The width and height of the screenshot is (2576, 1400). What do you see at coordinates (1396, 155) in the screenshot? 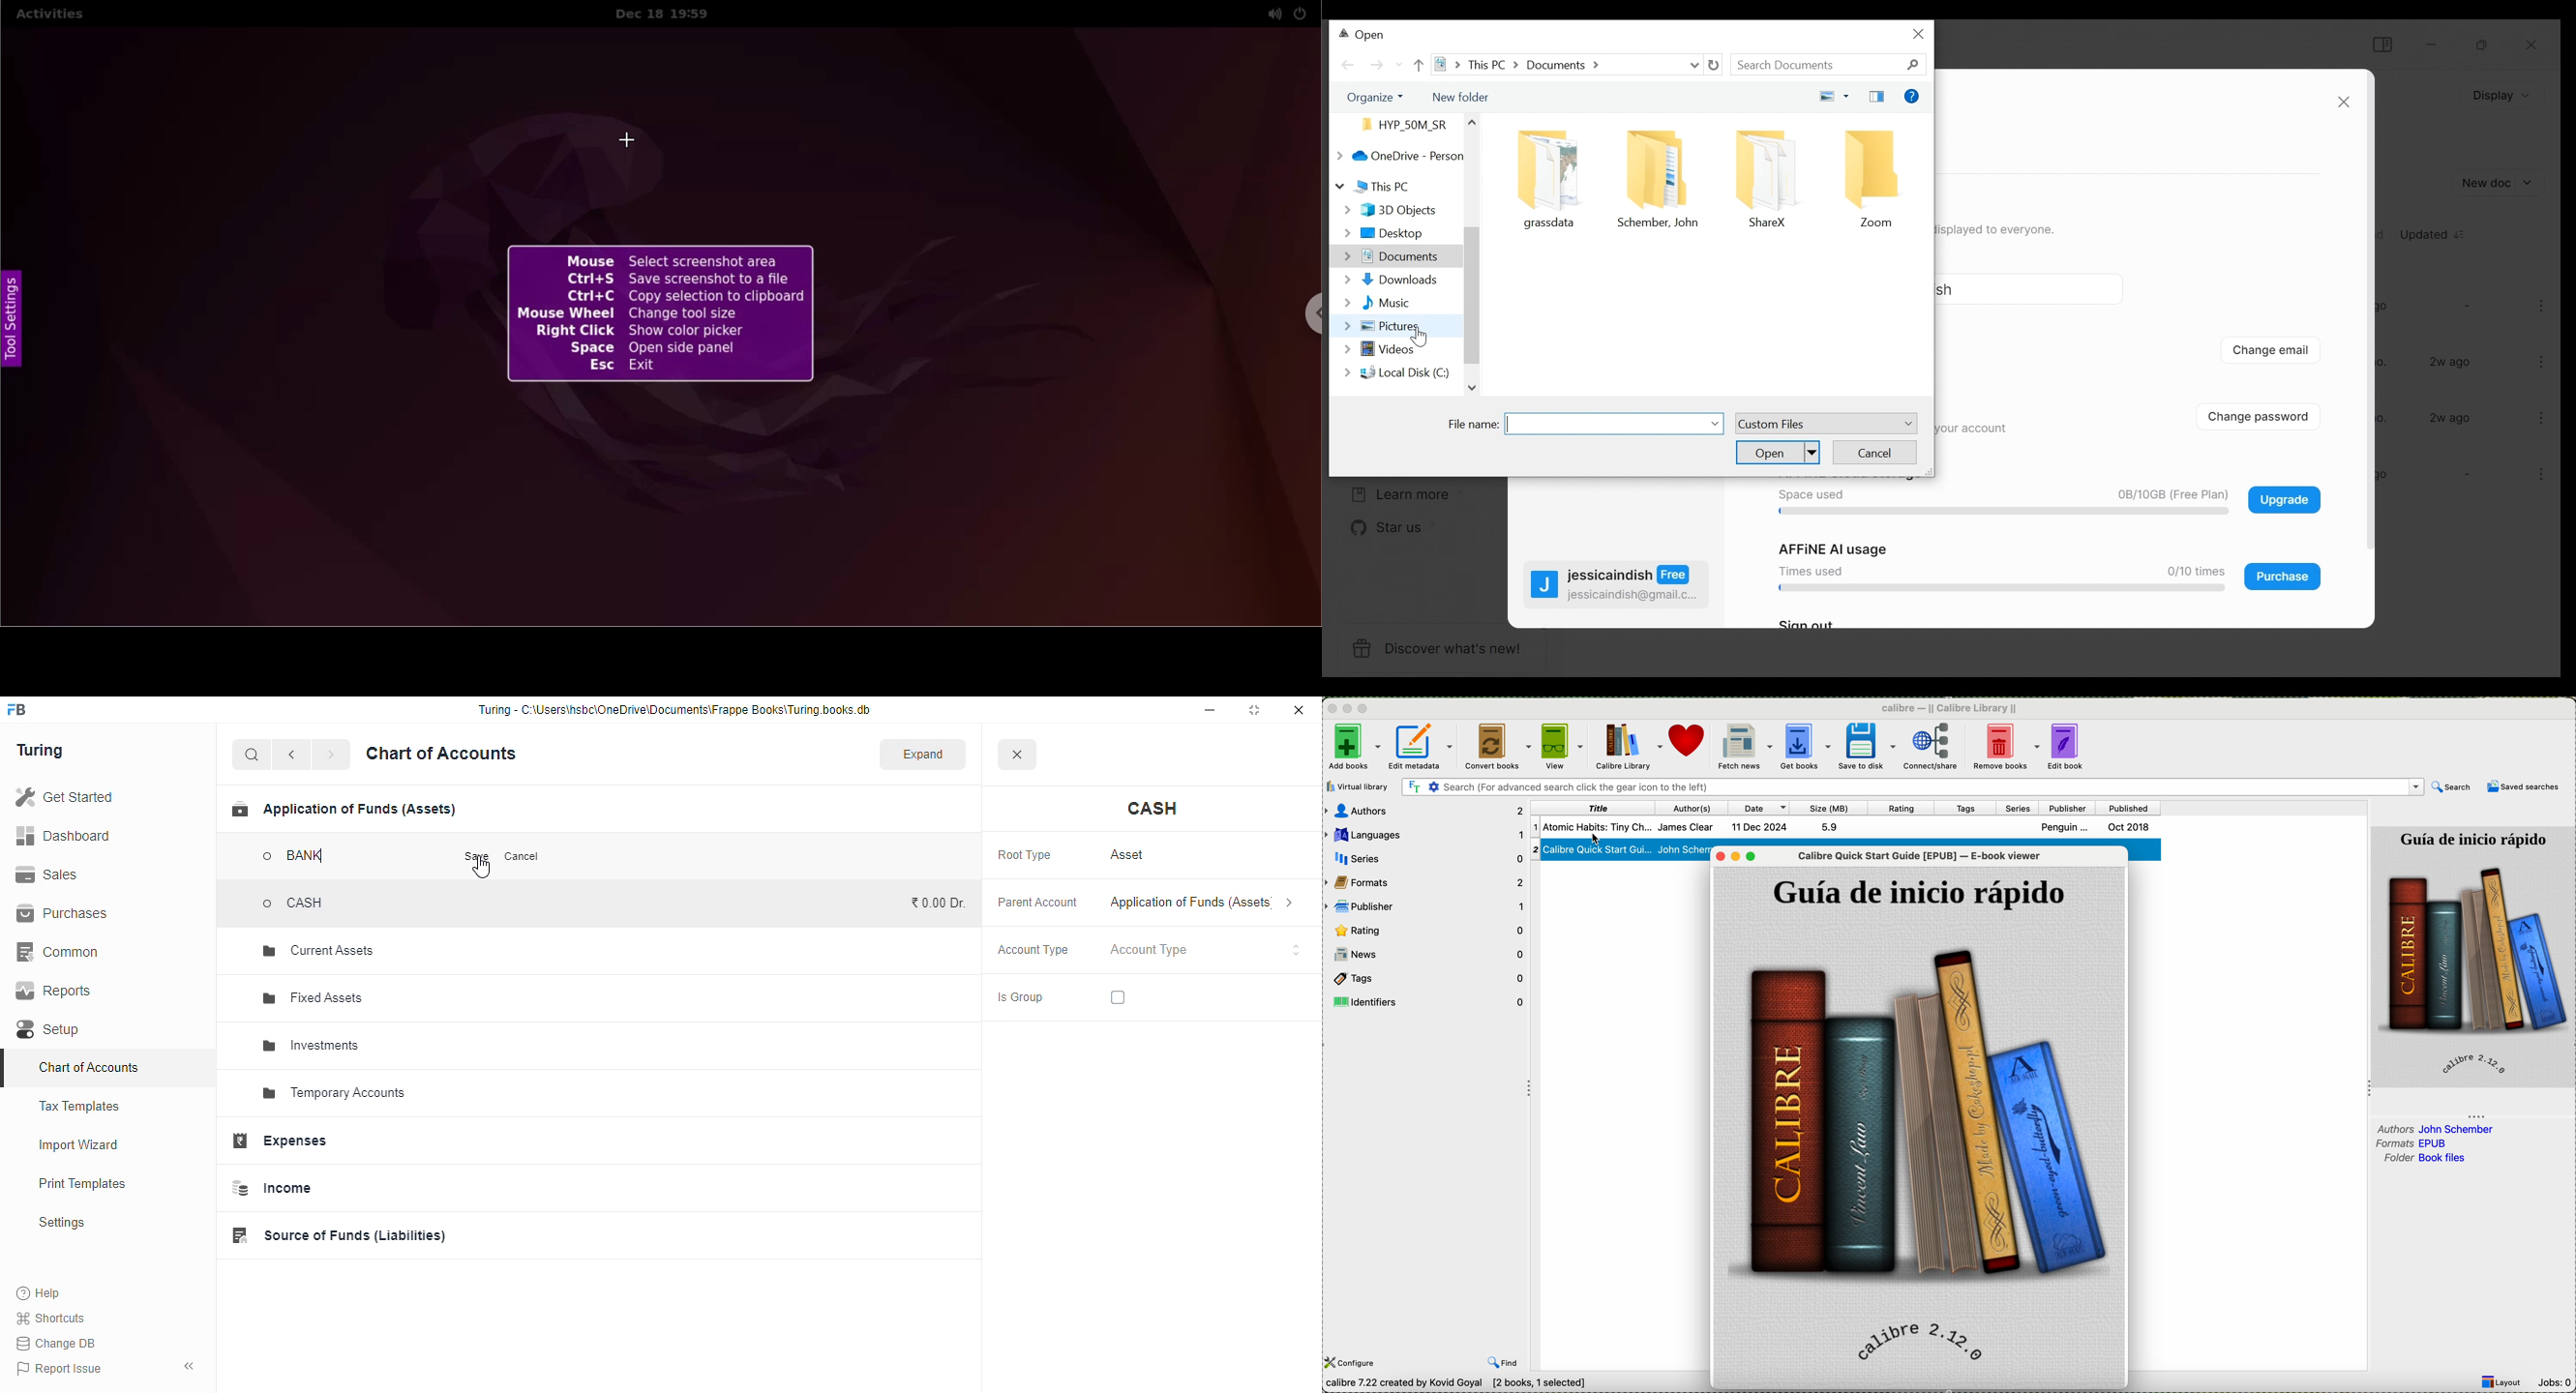
I see `OneDrive` at bounding box center [1396, 155].